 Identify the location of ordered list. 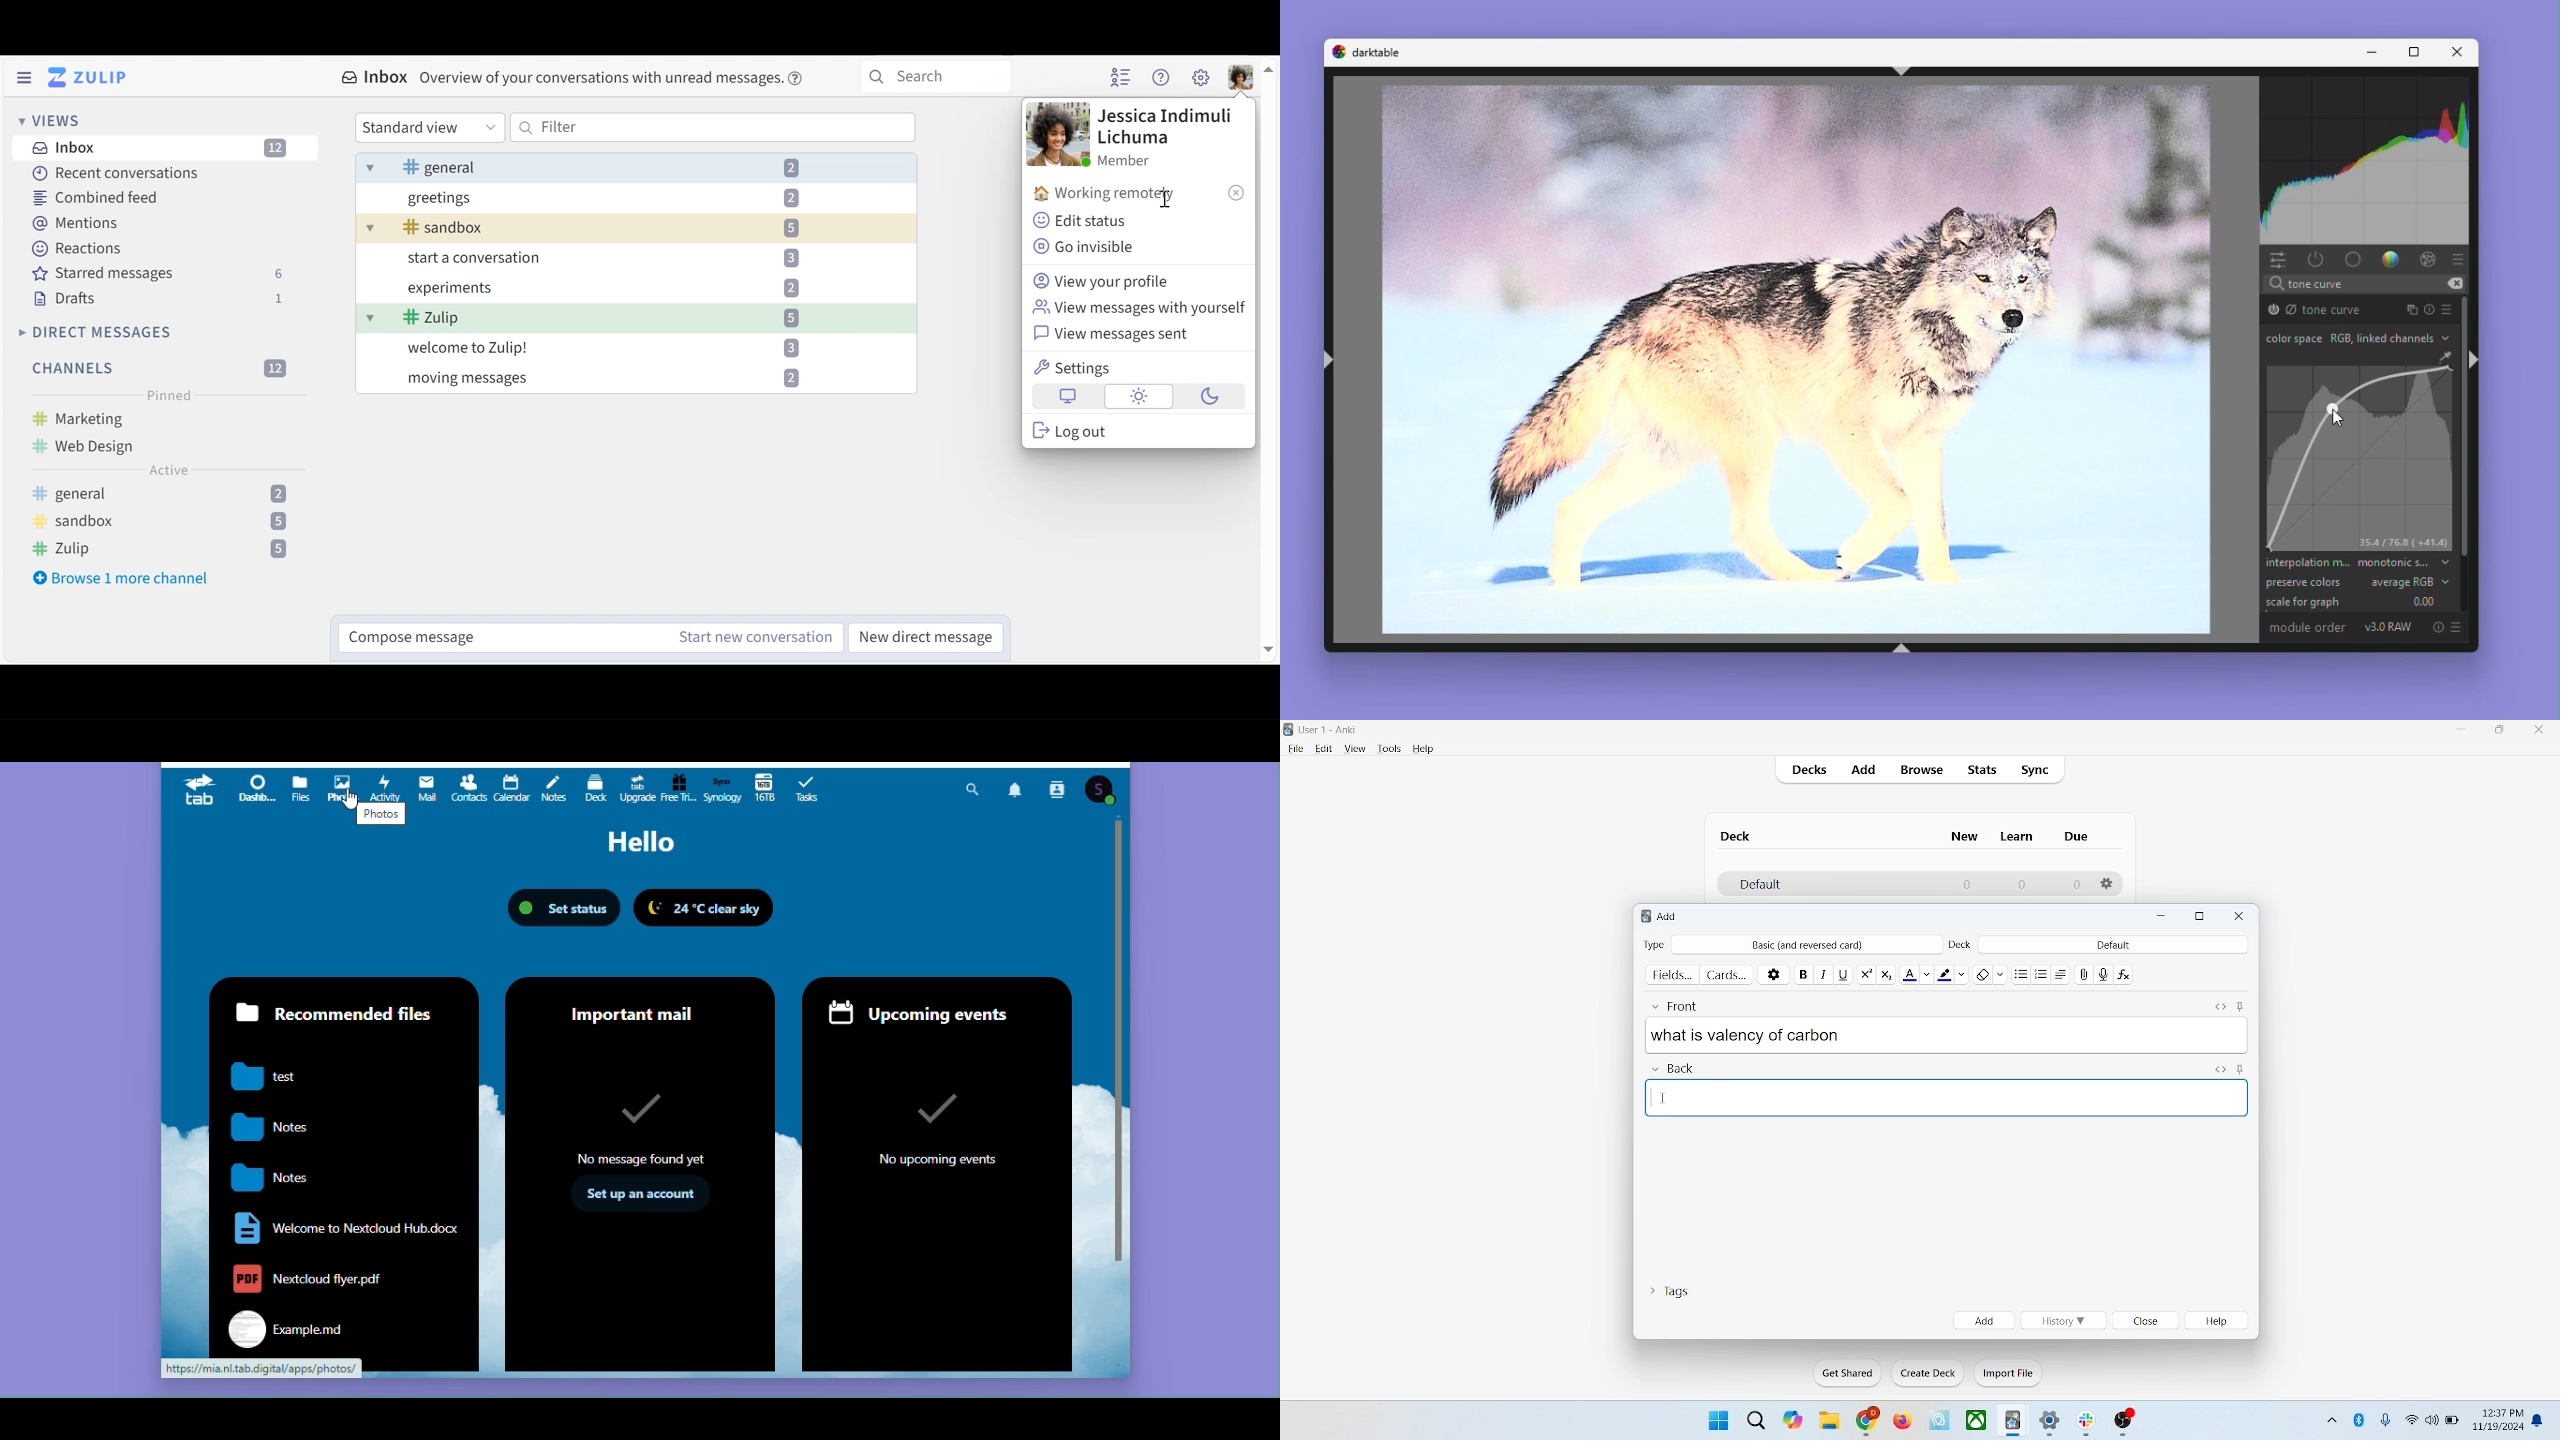
(2044, 975).